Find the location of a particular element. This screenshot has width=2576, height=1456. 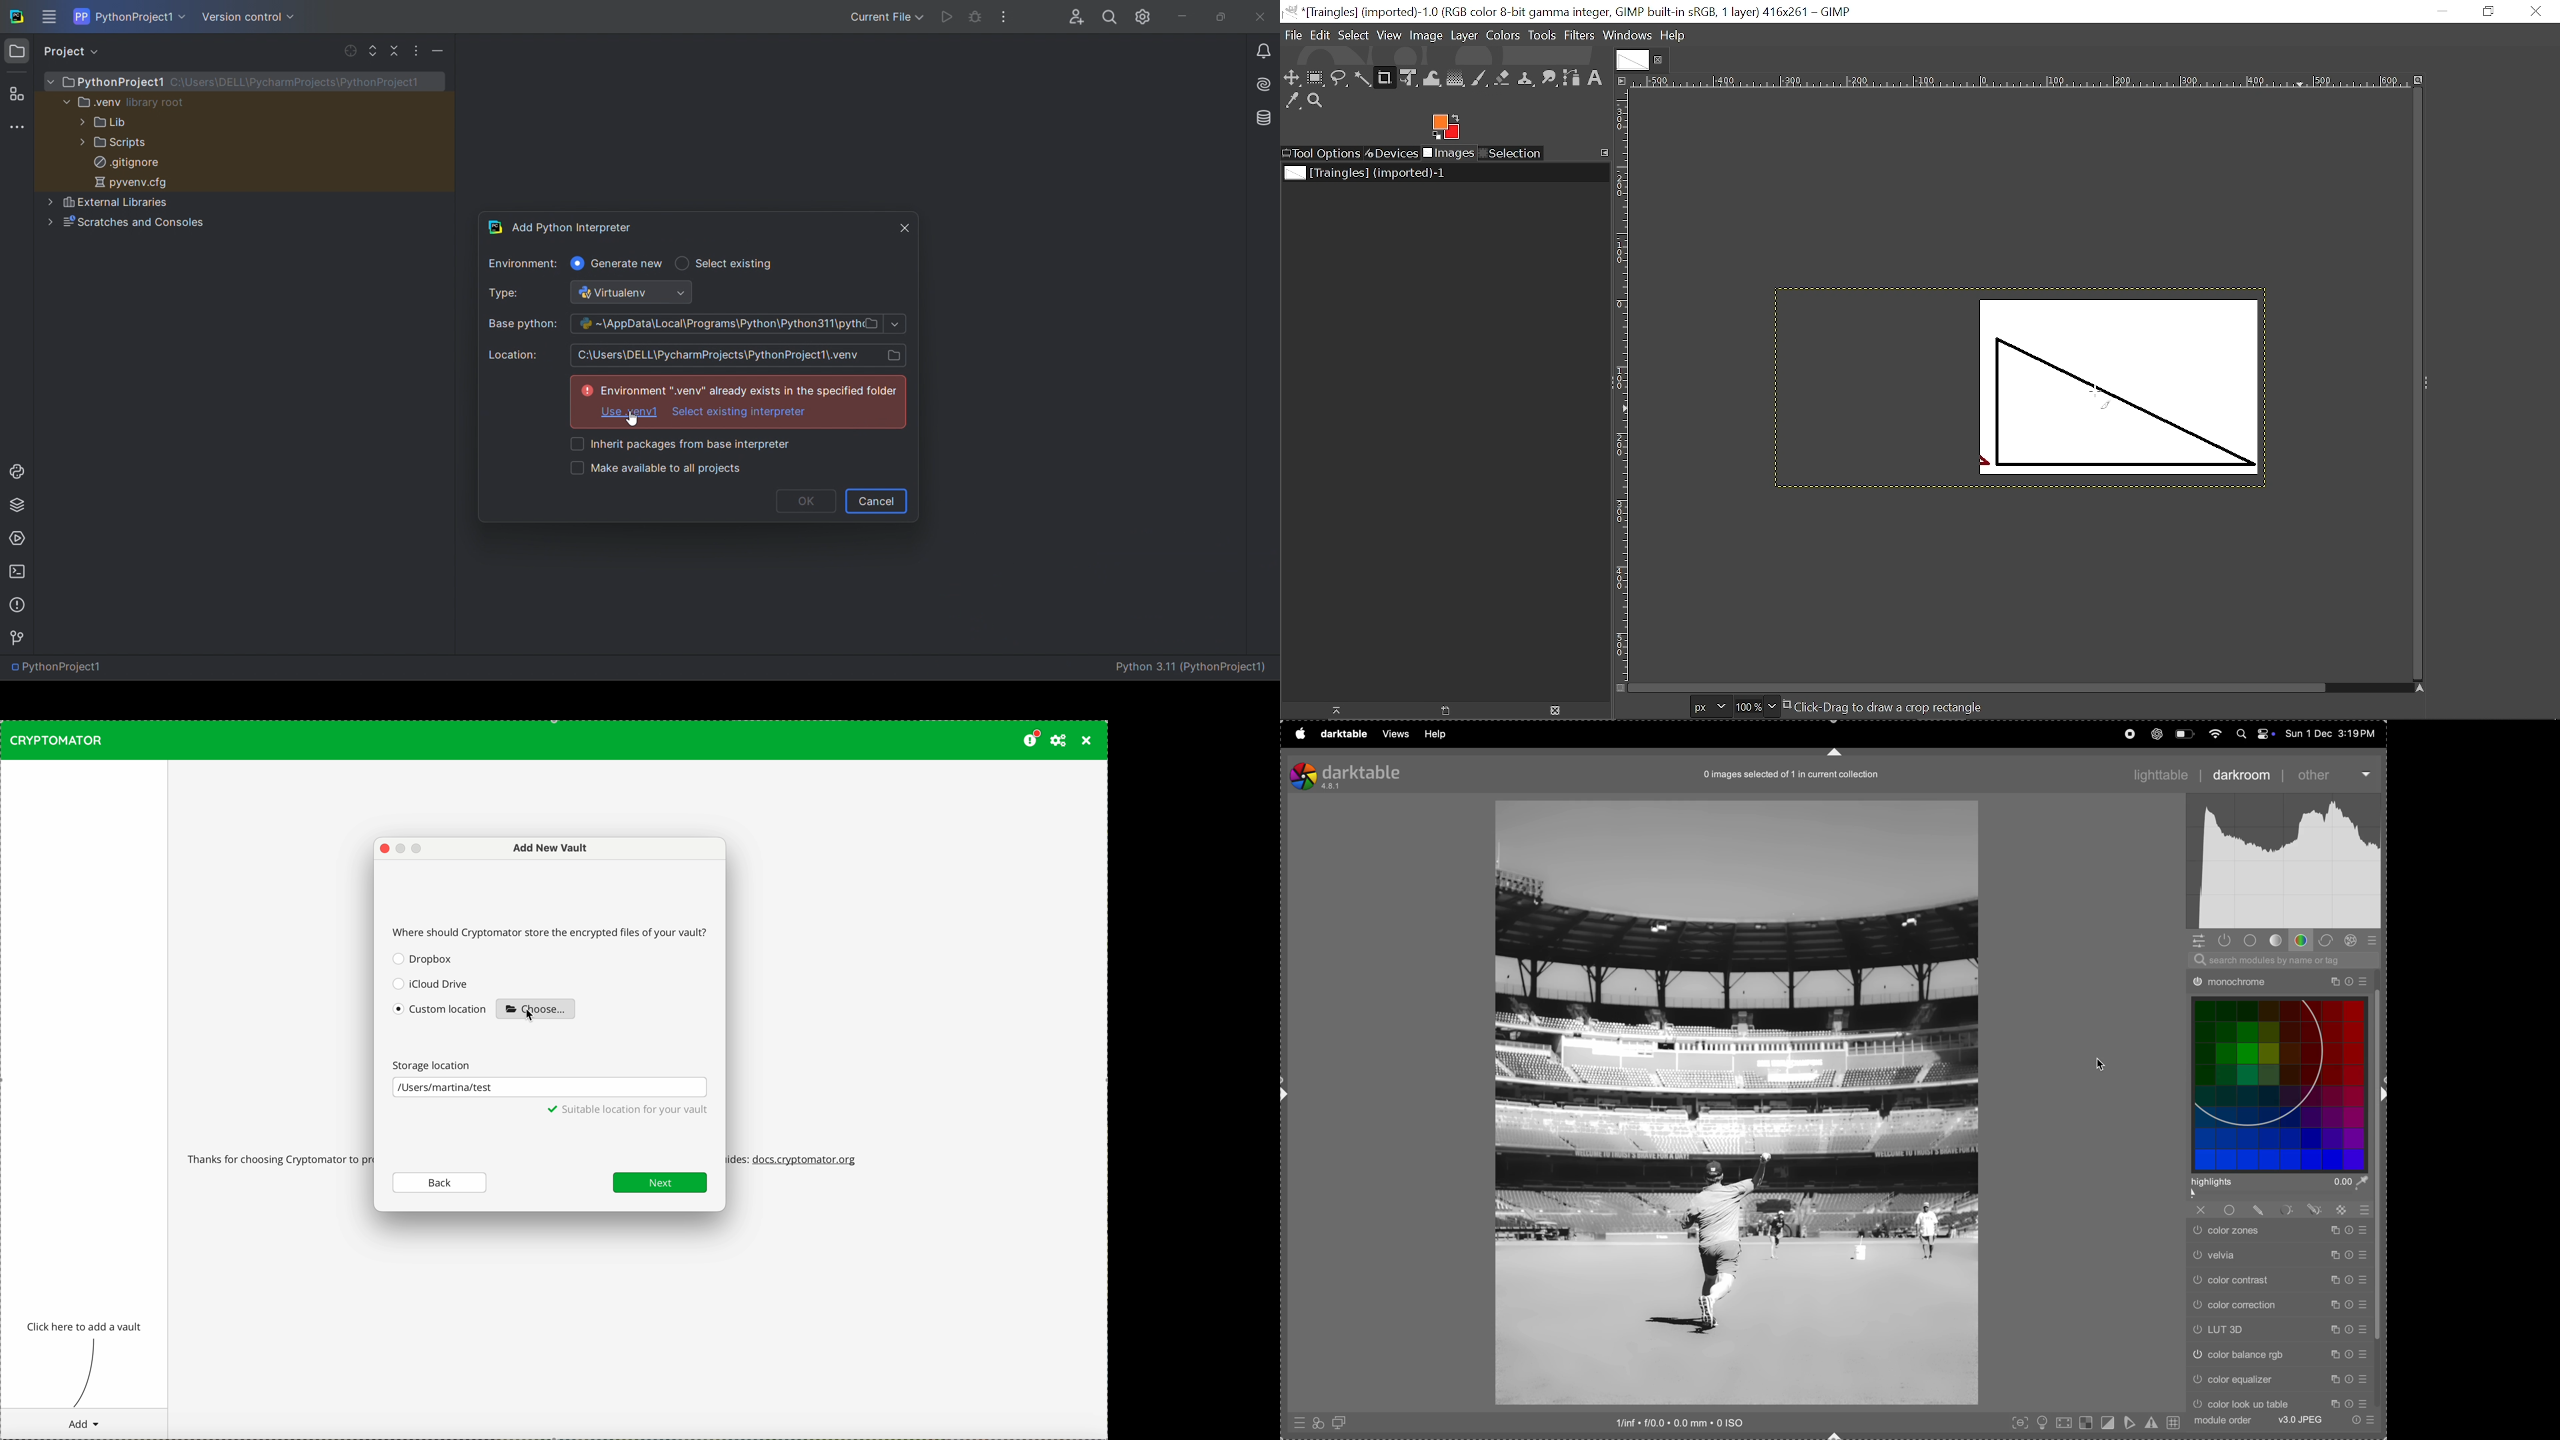

New image display for this image is located at coordinates (1446, 711).